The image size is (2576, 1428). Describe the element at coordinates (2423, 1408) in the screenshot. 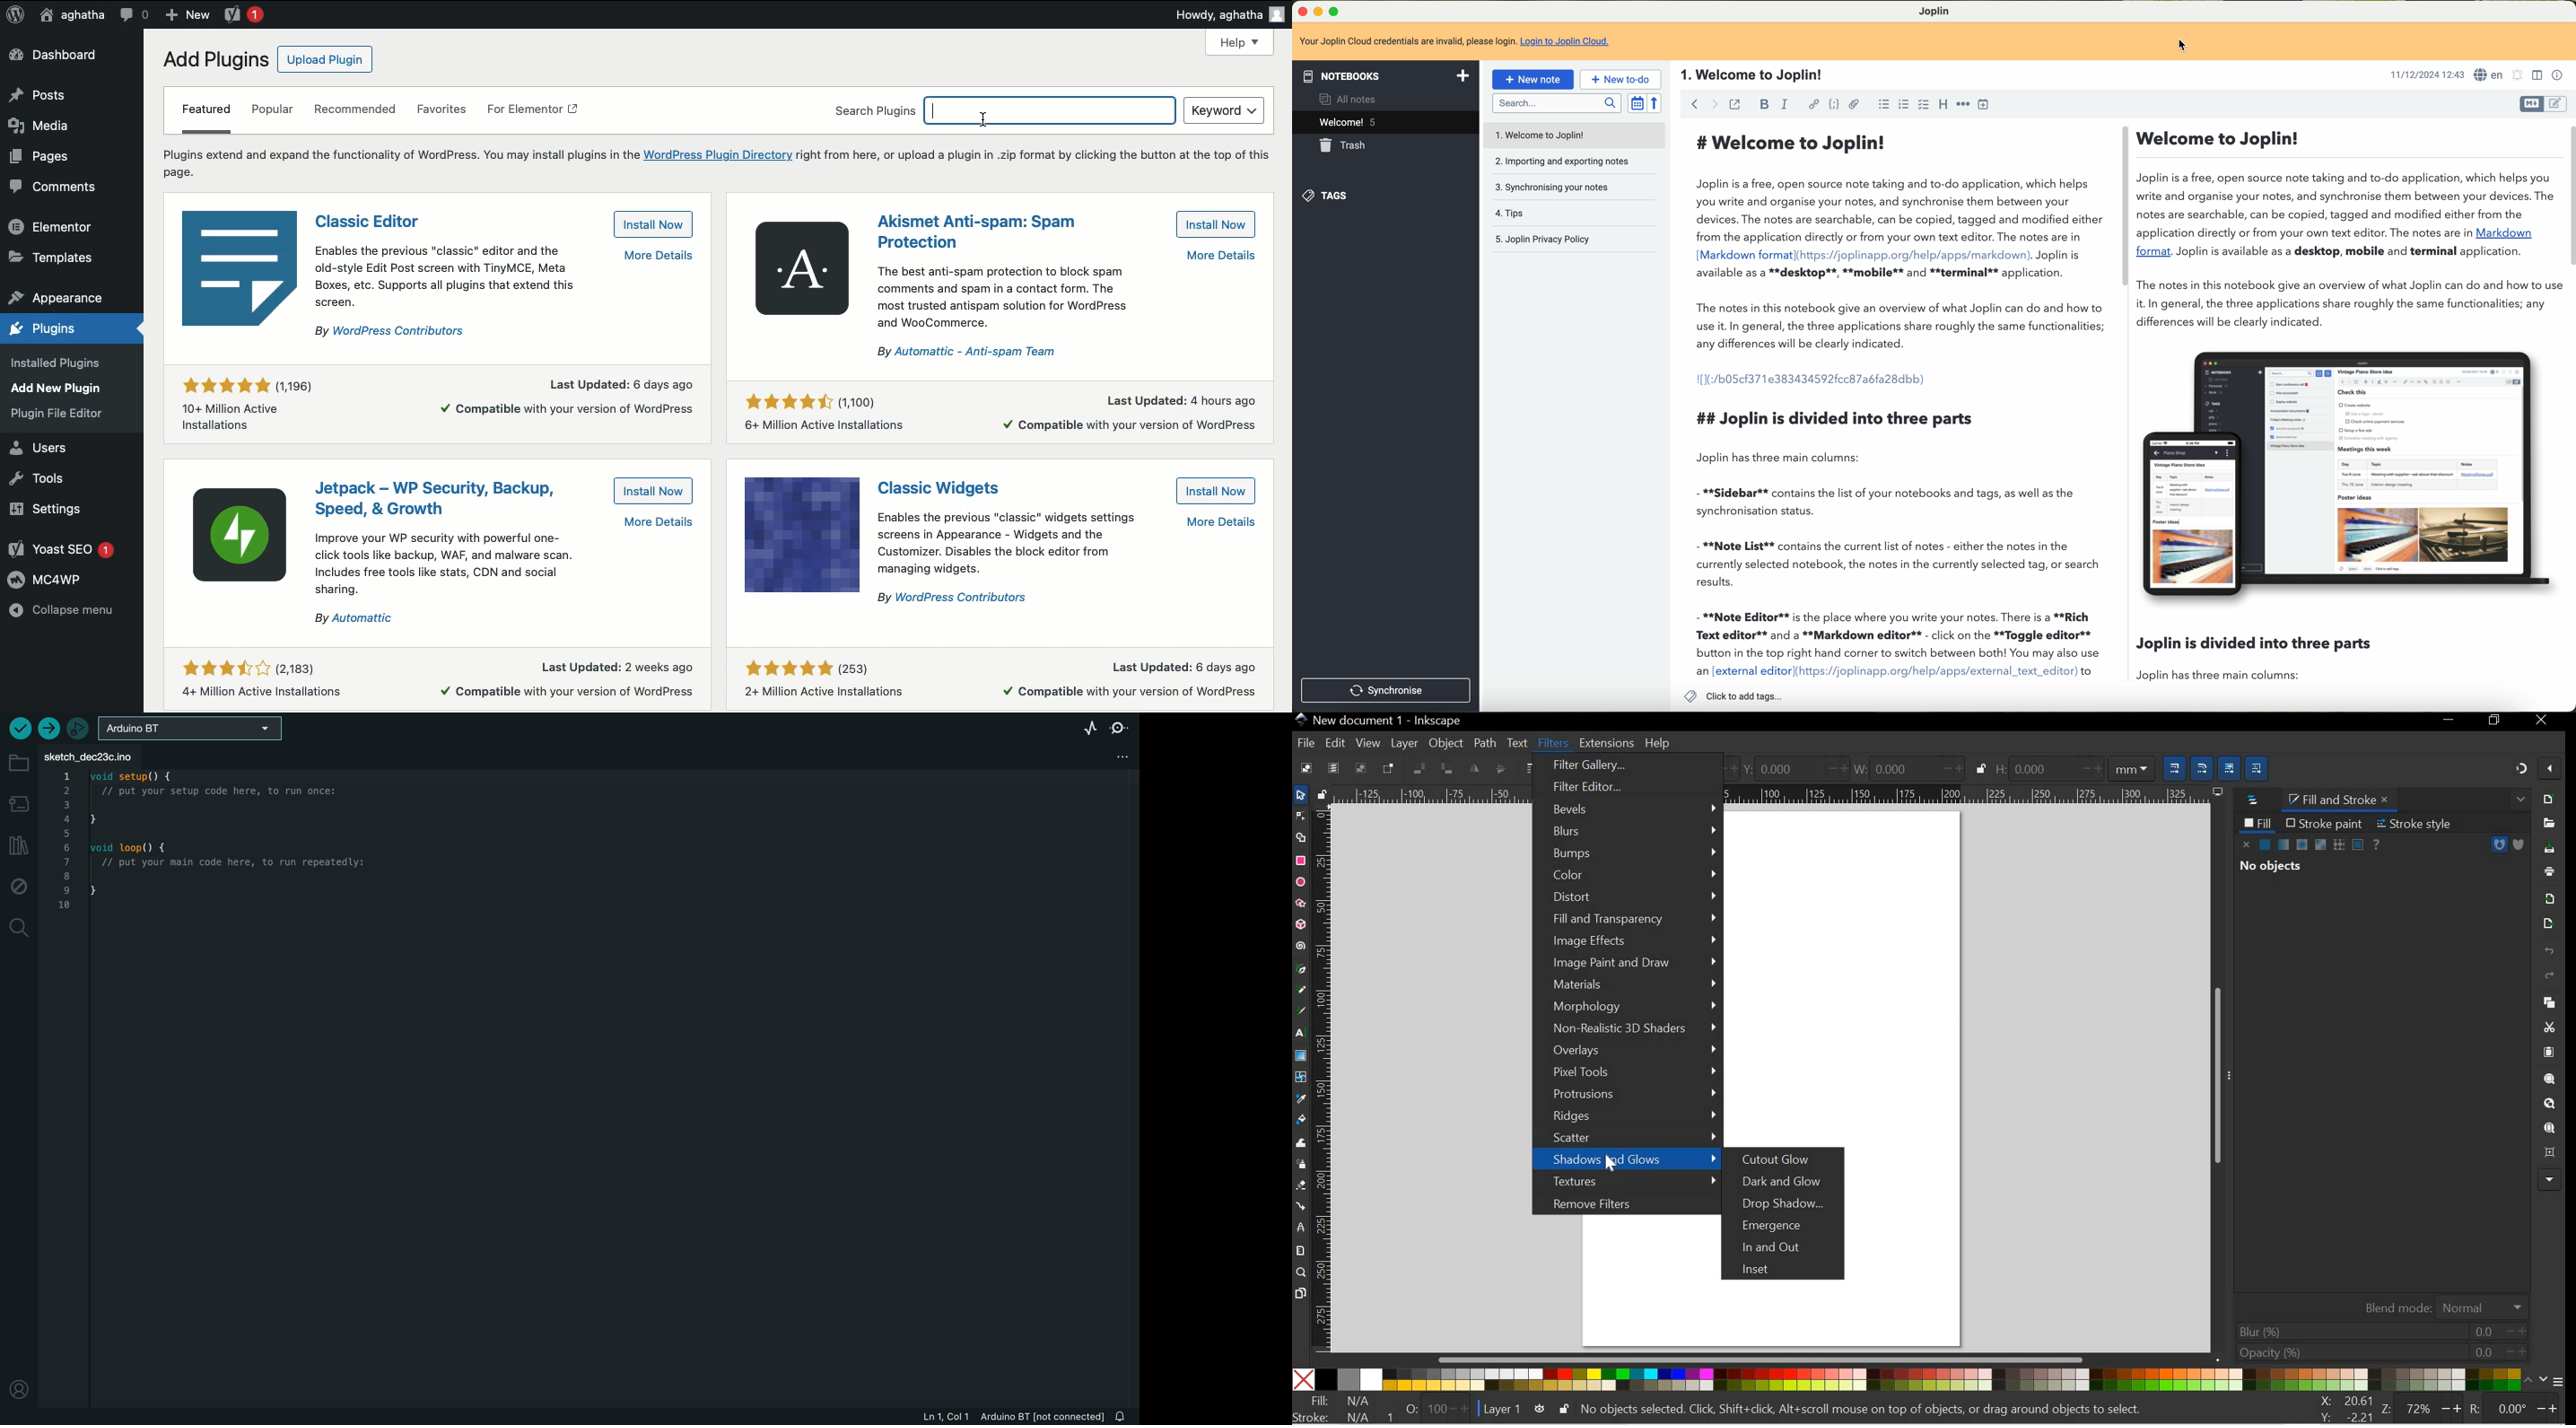

I see `ZOOM OUT OR ZOOM IN` at that location.